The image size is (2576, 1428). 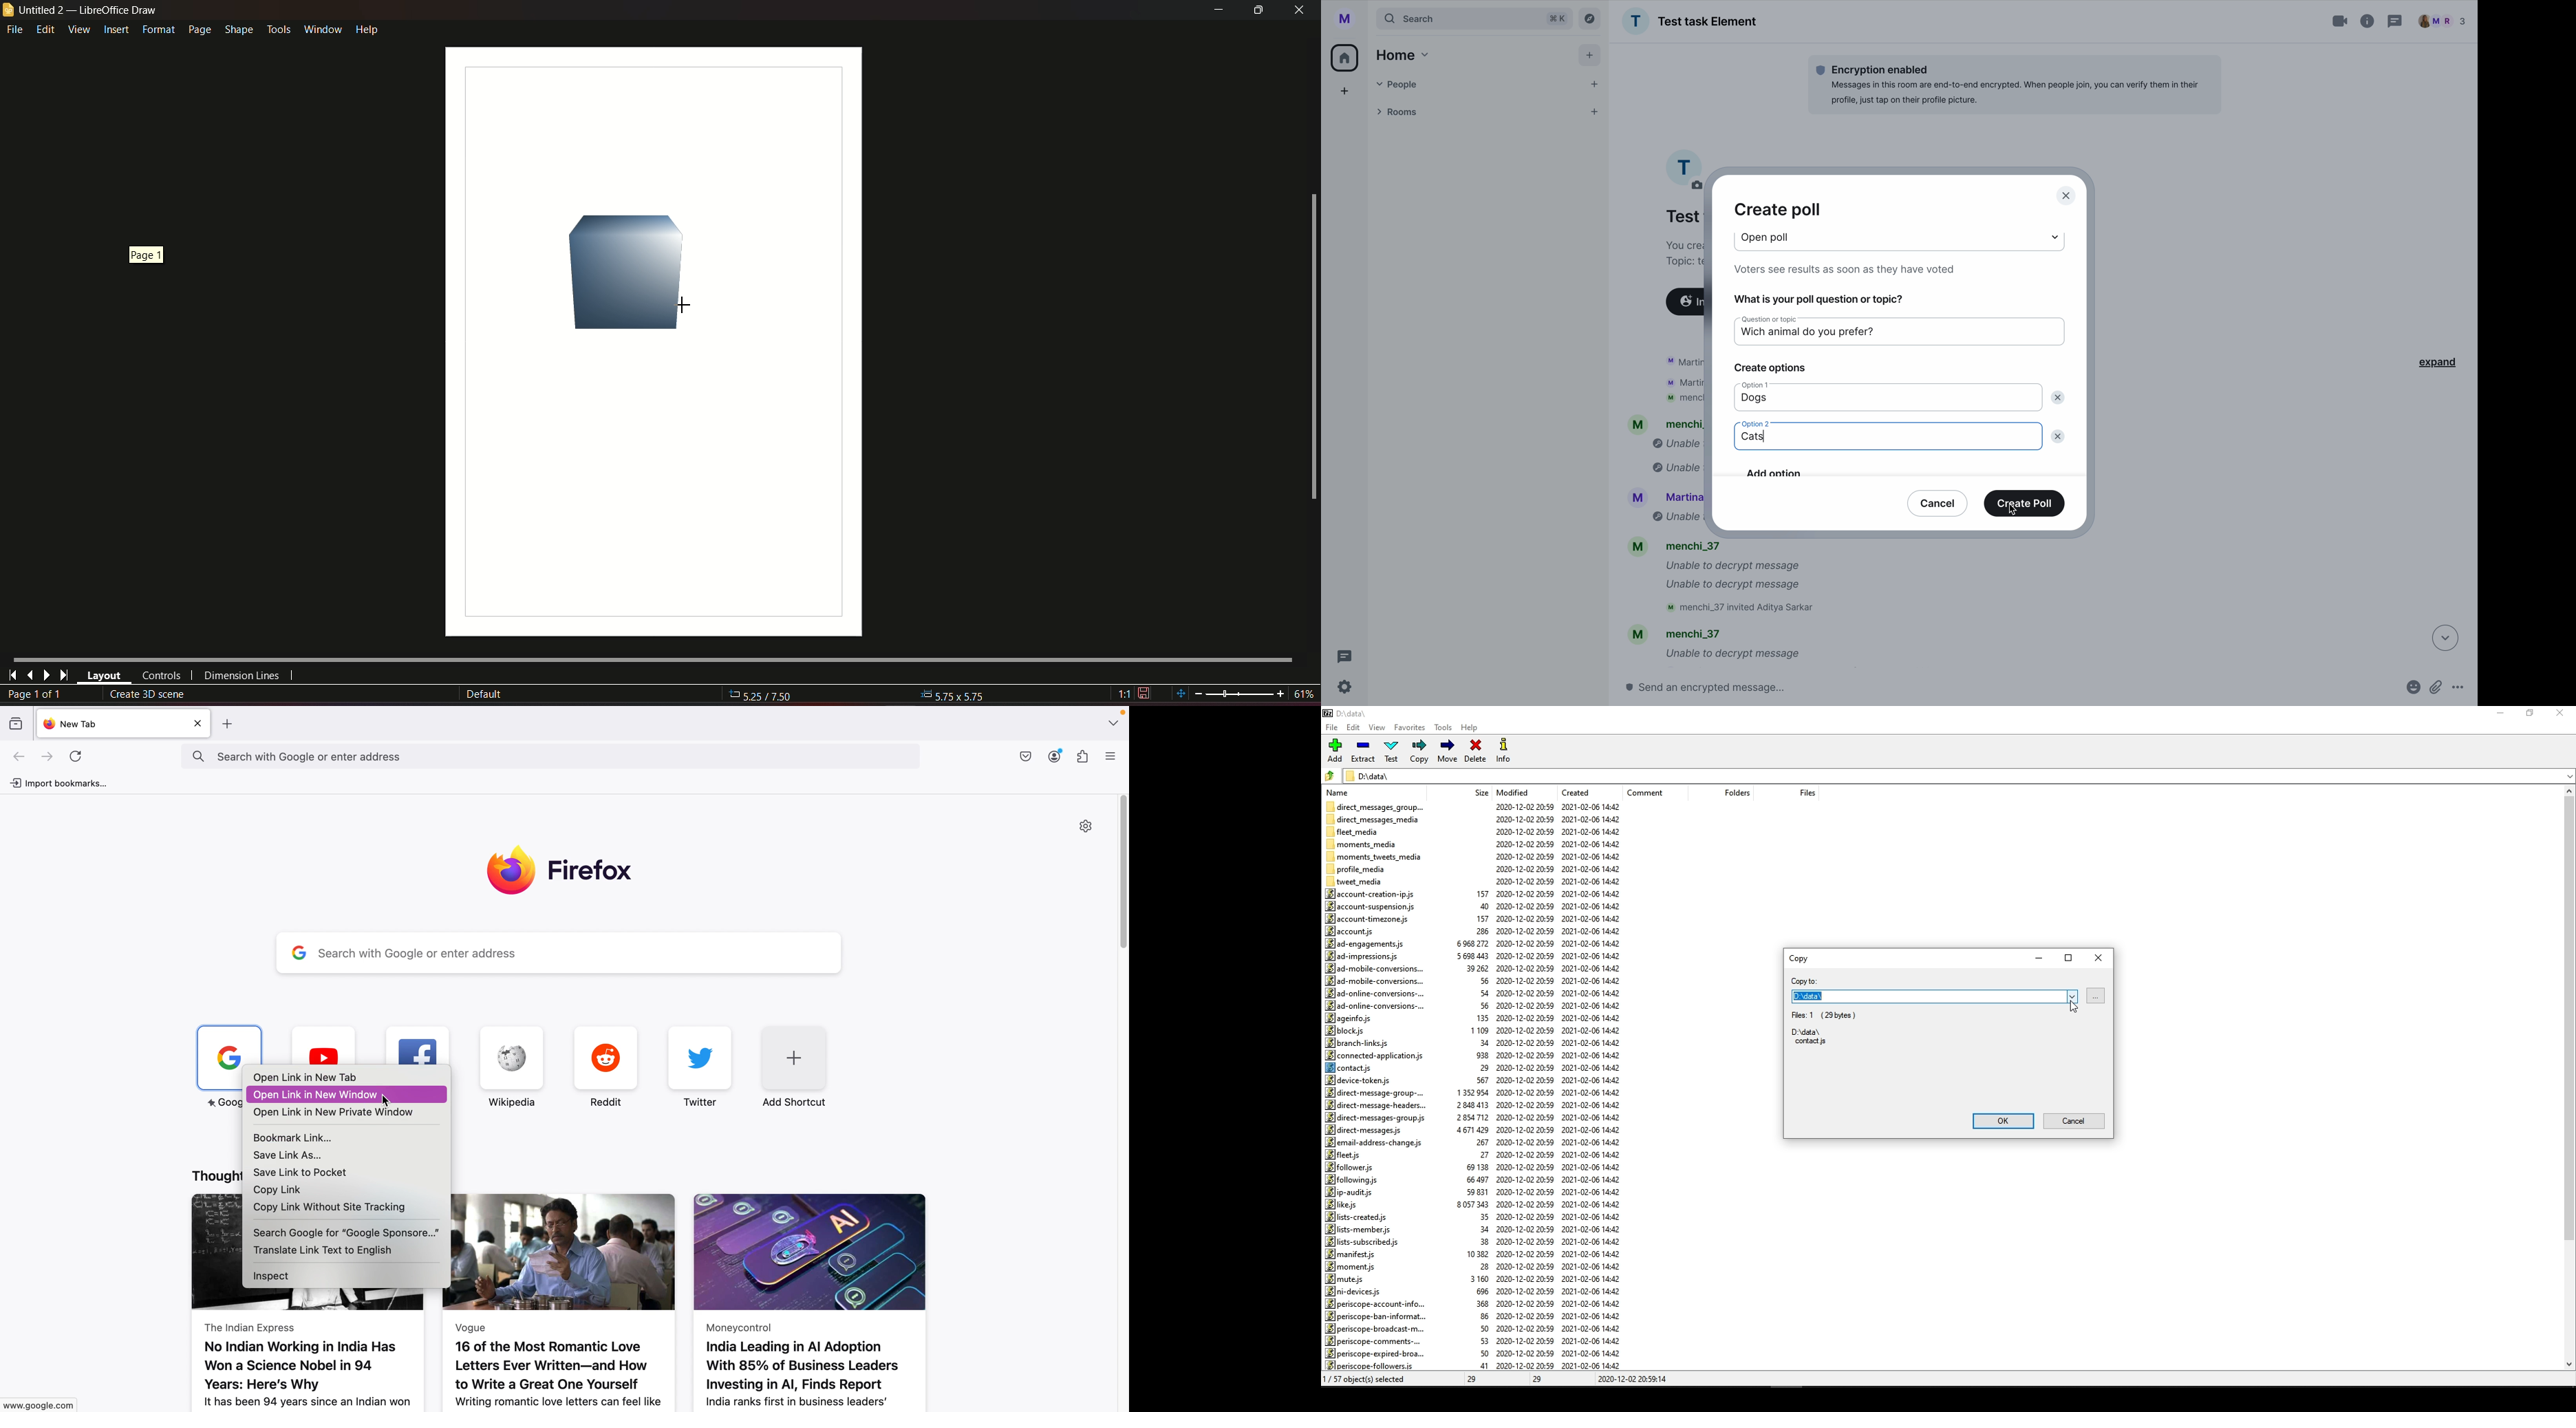 What do you see at coordinates (597, 1068) in the screenshot?
I see `reddit` at bounding box center [597, 1068].